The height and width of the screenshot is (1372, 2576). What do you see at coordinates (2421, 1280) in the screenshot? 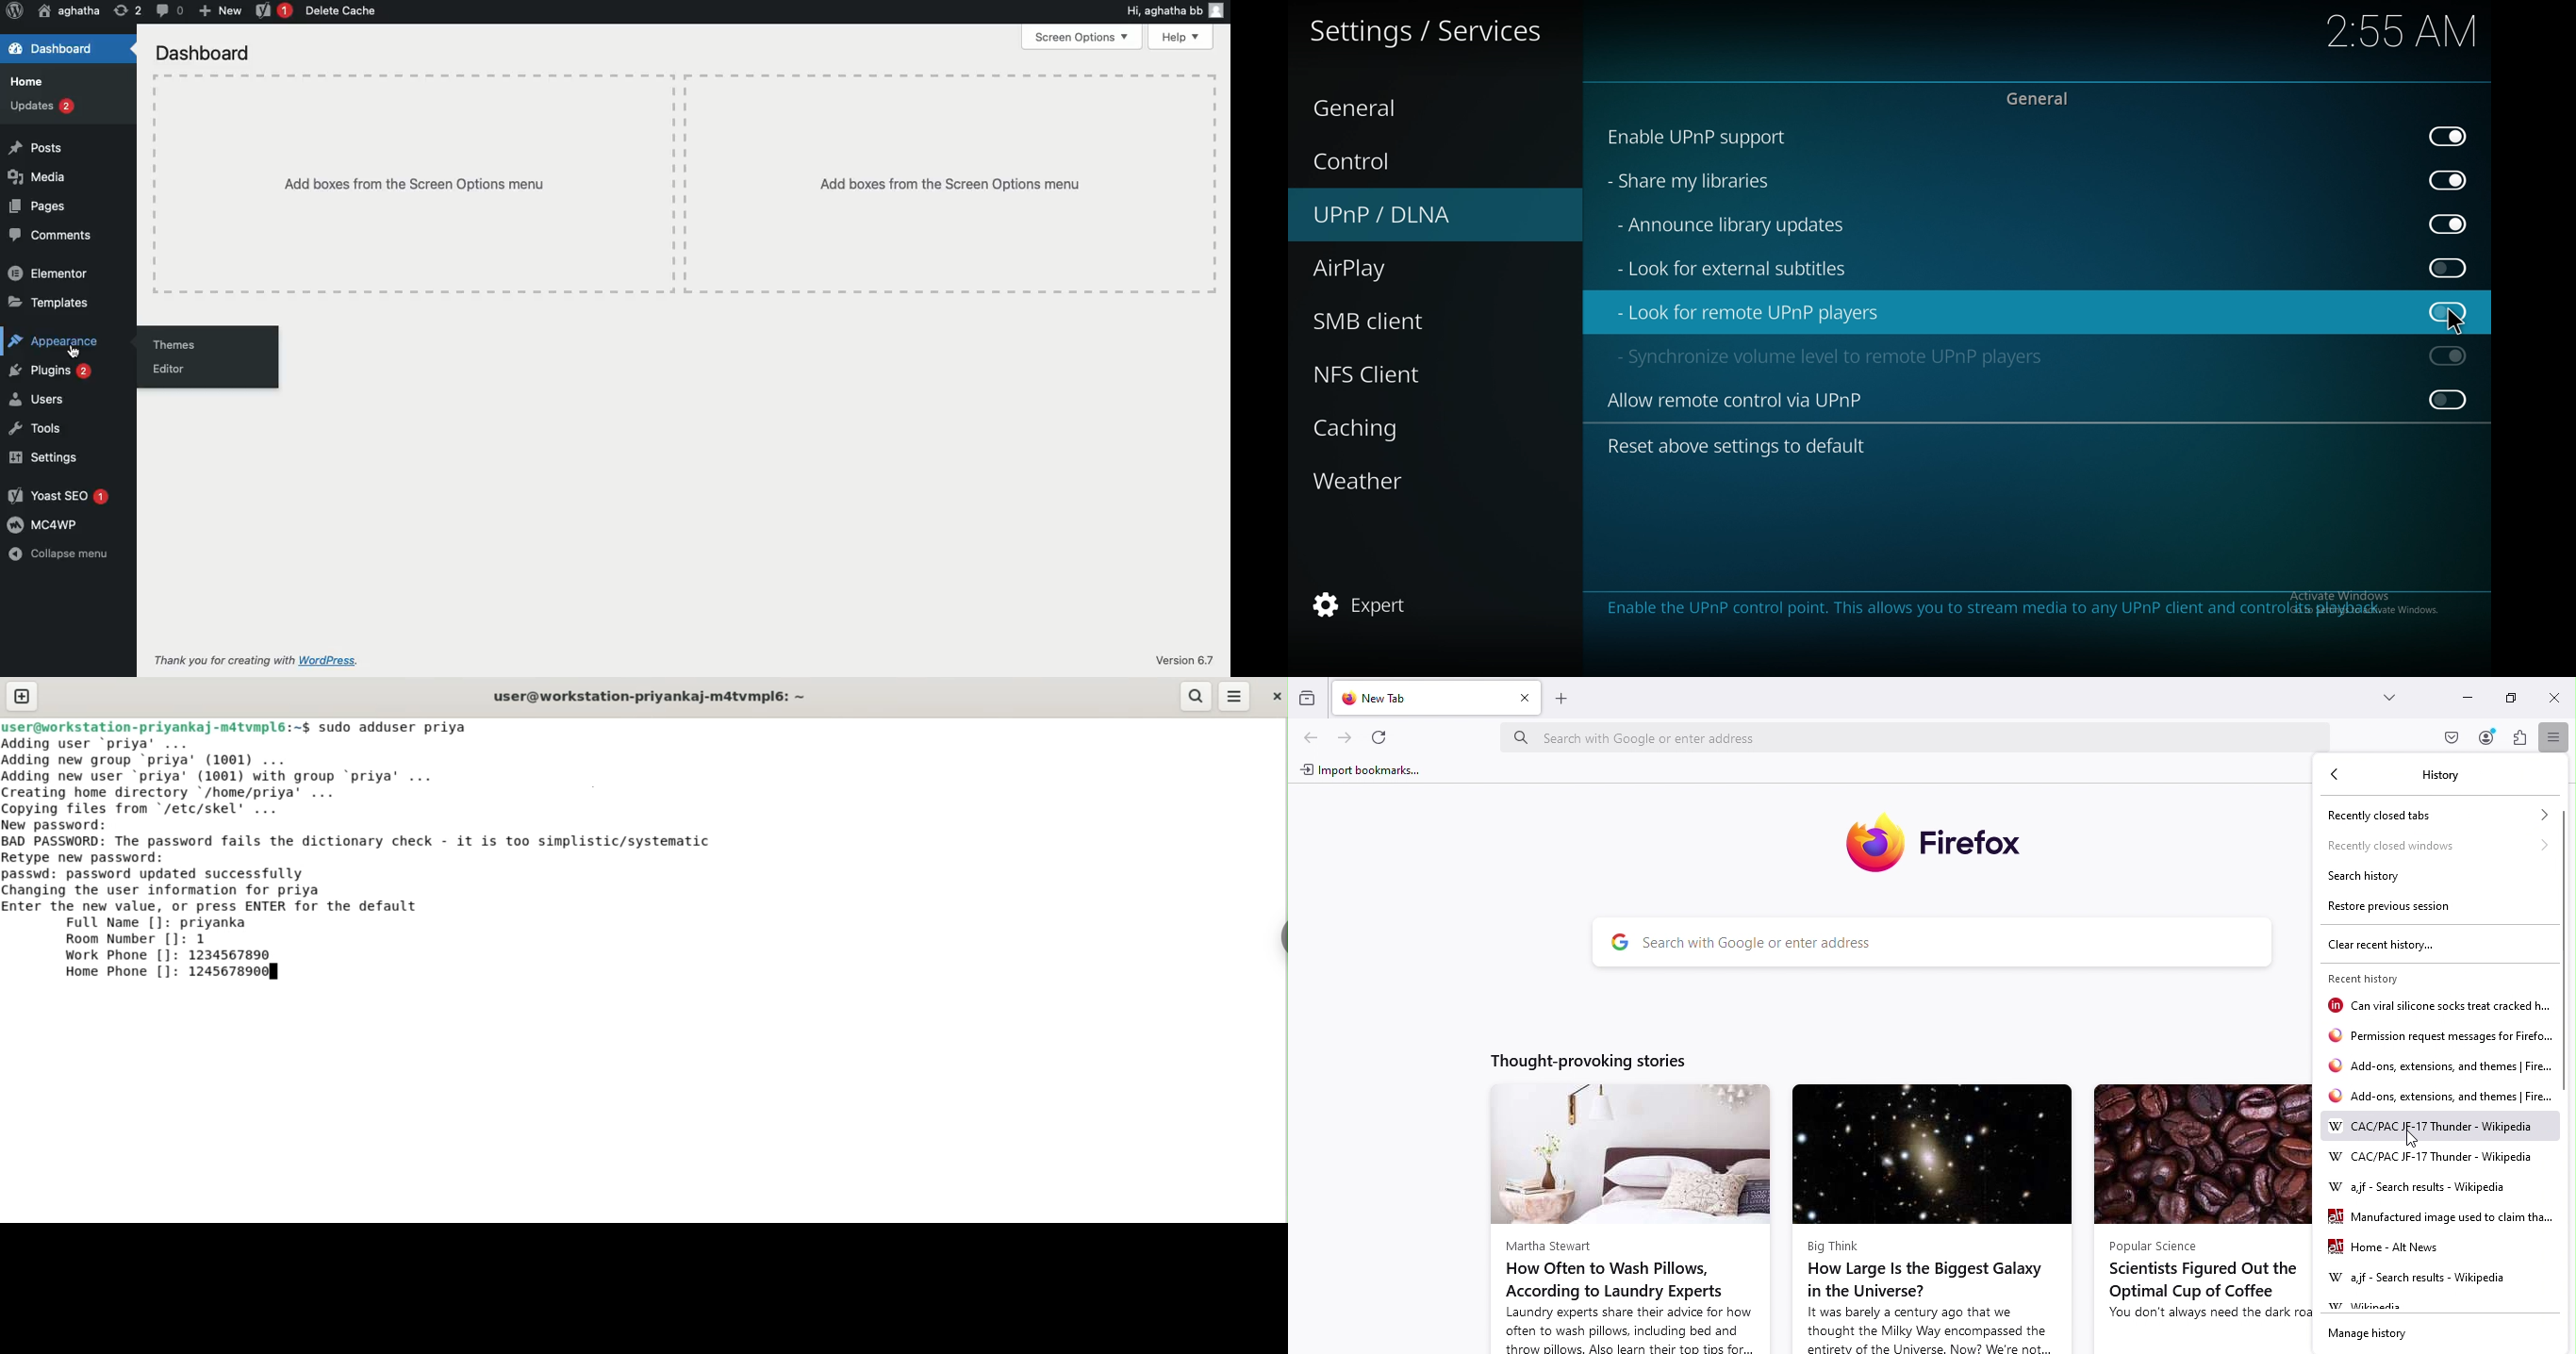
I see `webpage link` at bounding box center [2421, 1280].